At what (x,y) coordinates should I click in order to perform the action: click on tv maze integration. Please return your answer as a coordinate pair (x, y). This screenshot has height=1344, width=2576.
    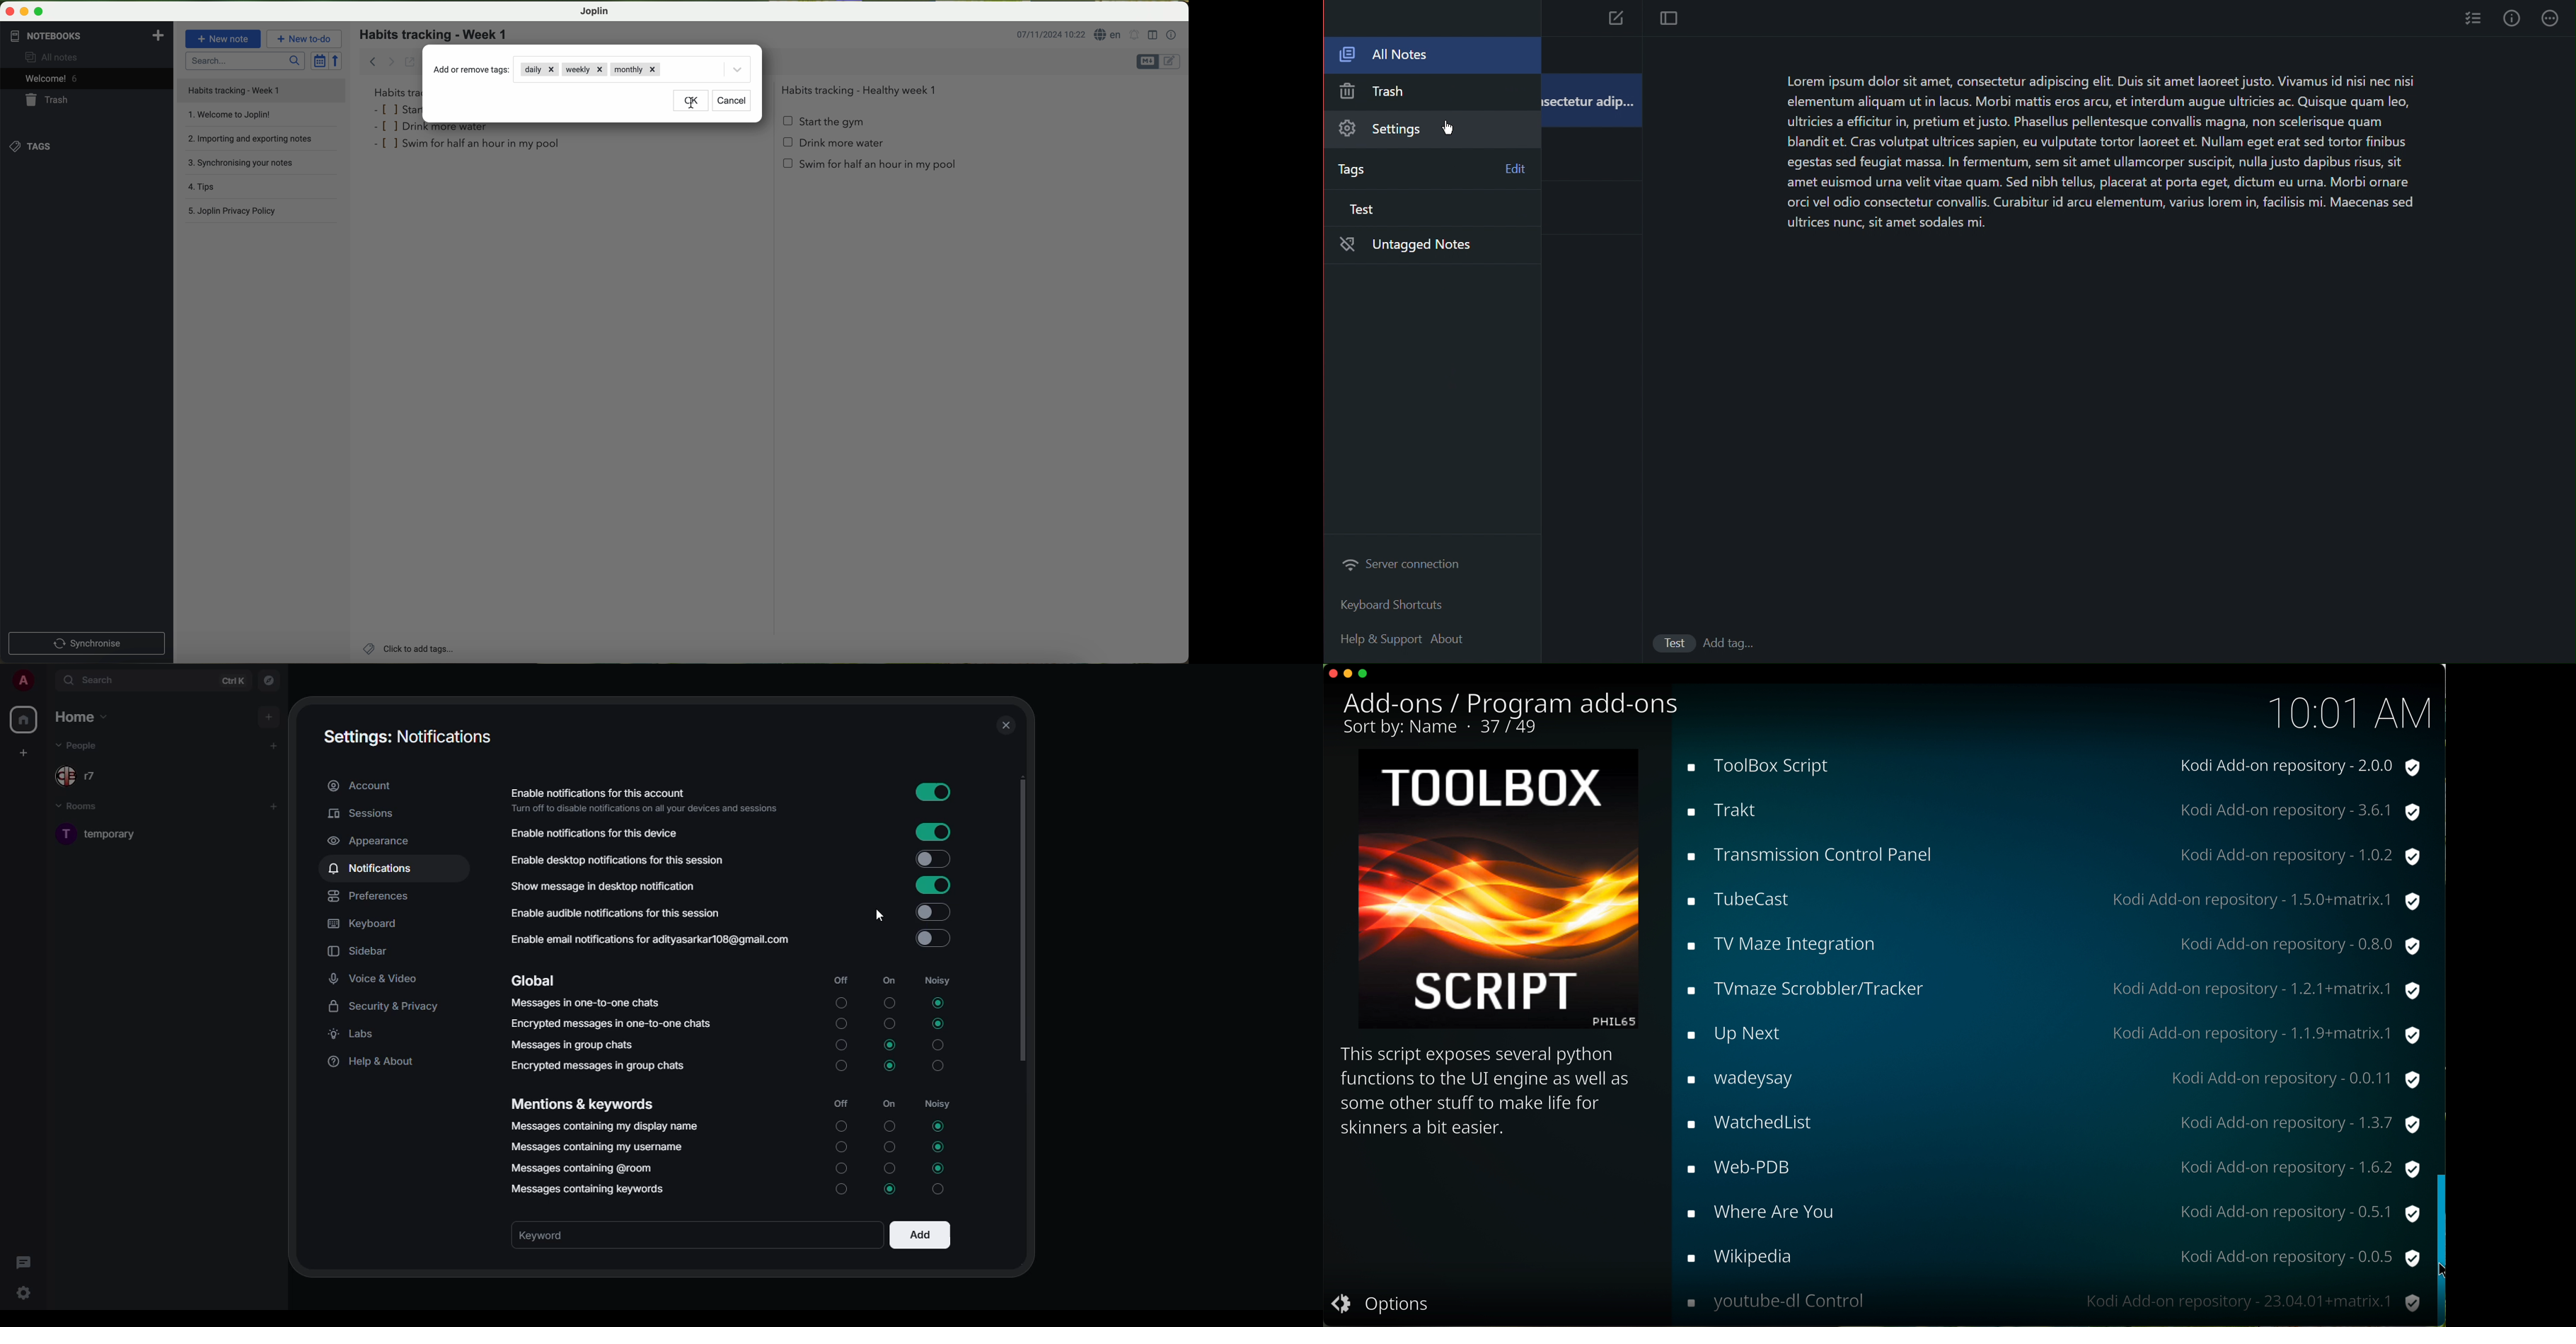
    Looking at the image, I should click on (2048, 944).